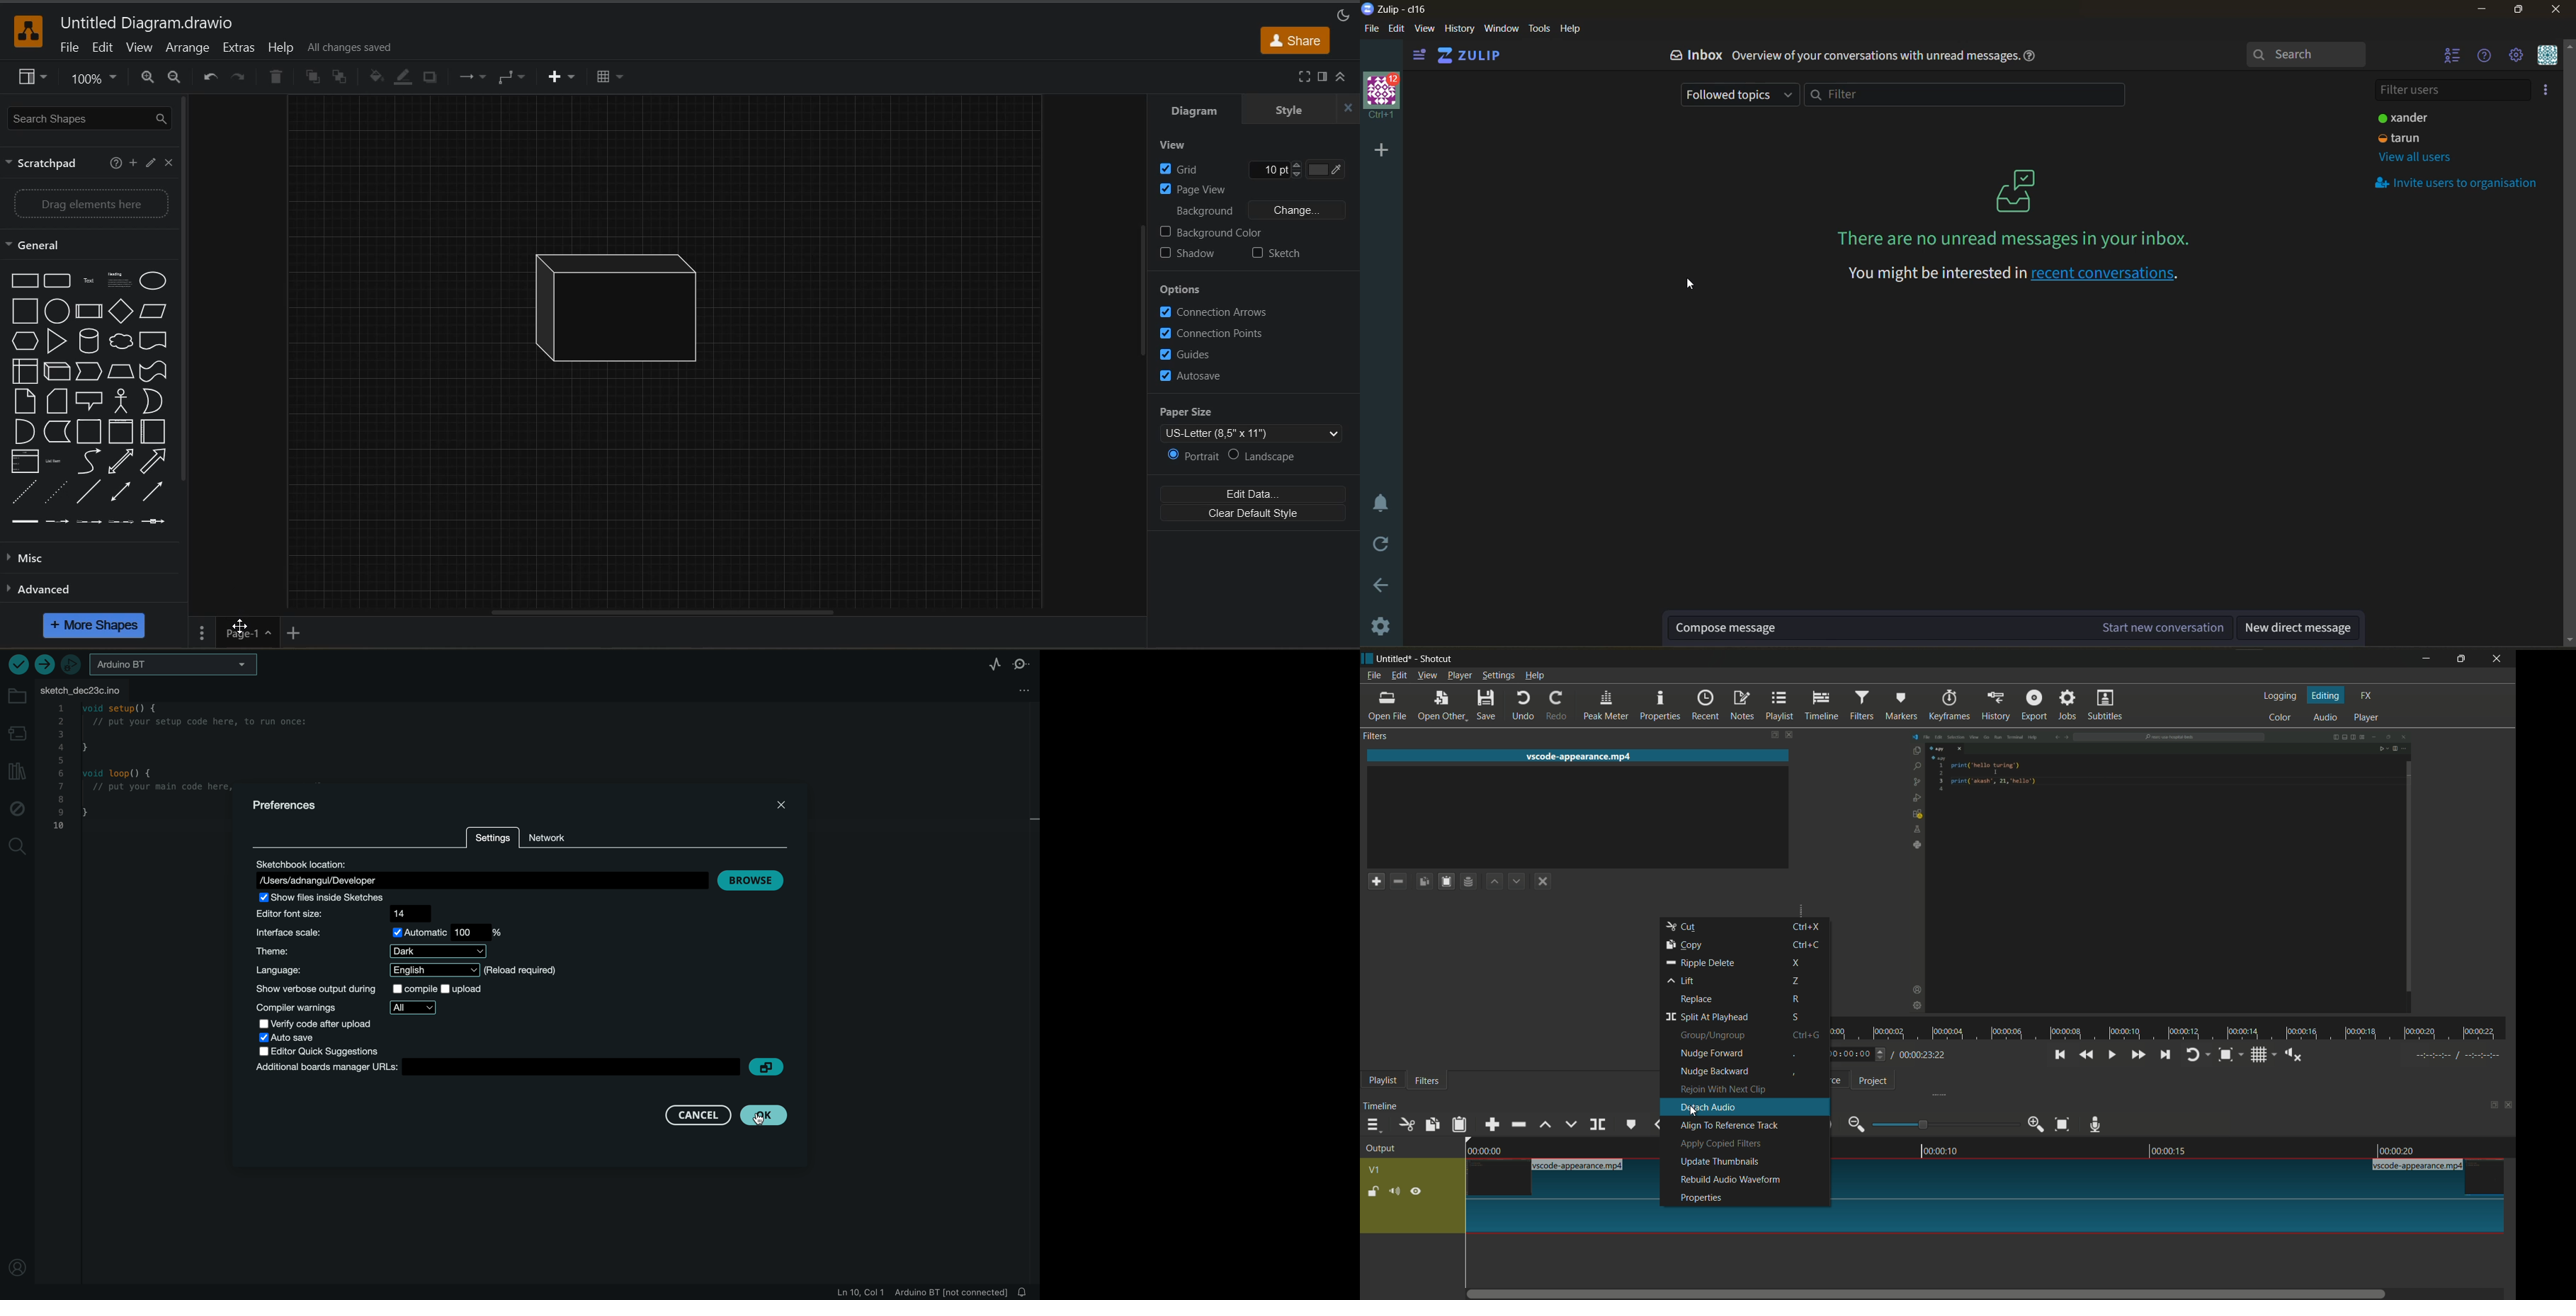 This screenshot has height=1316, width=2576. What do you see at coordinates (1144, 290) in the screenshot?
I see `vertical scroll bar` at bounding box center [1144, 290].